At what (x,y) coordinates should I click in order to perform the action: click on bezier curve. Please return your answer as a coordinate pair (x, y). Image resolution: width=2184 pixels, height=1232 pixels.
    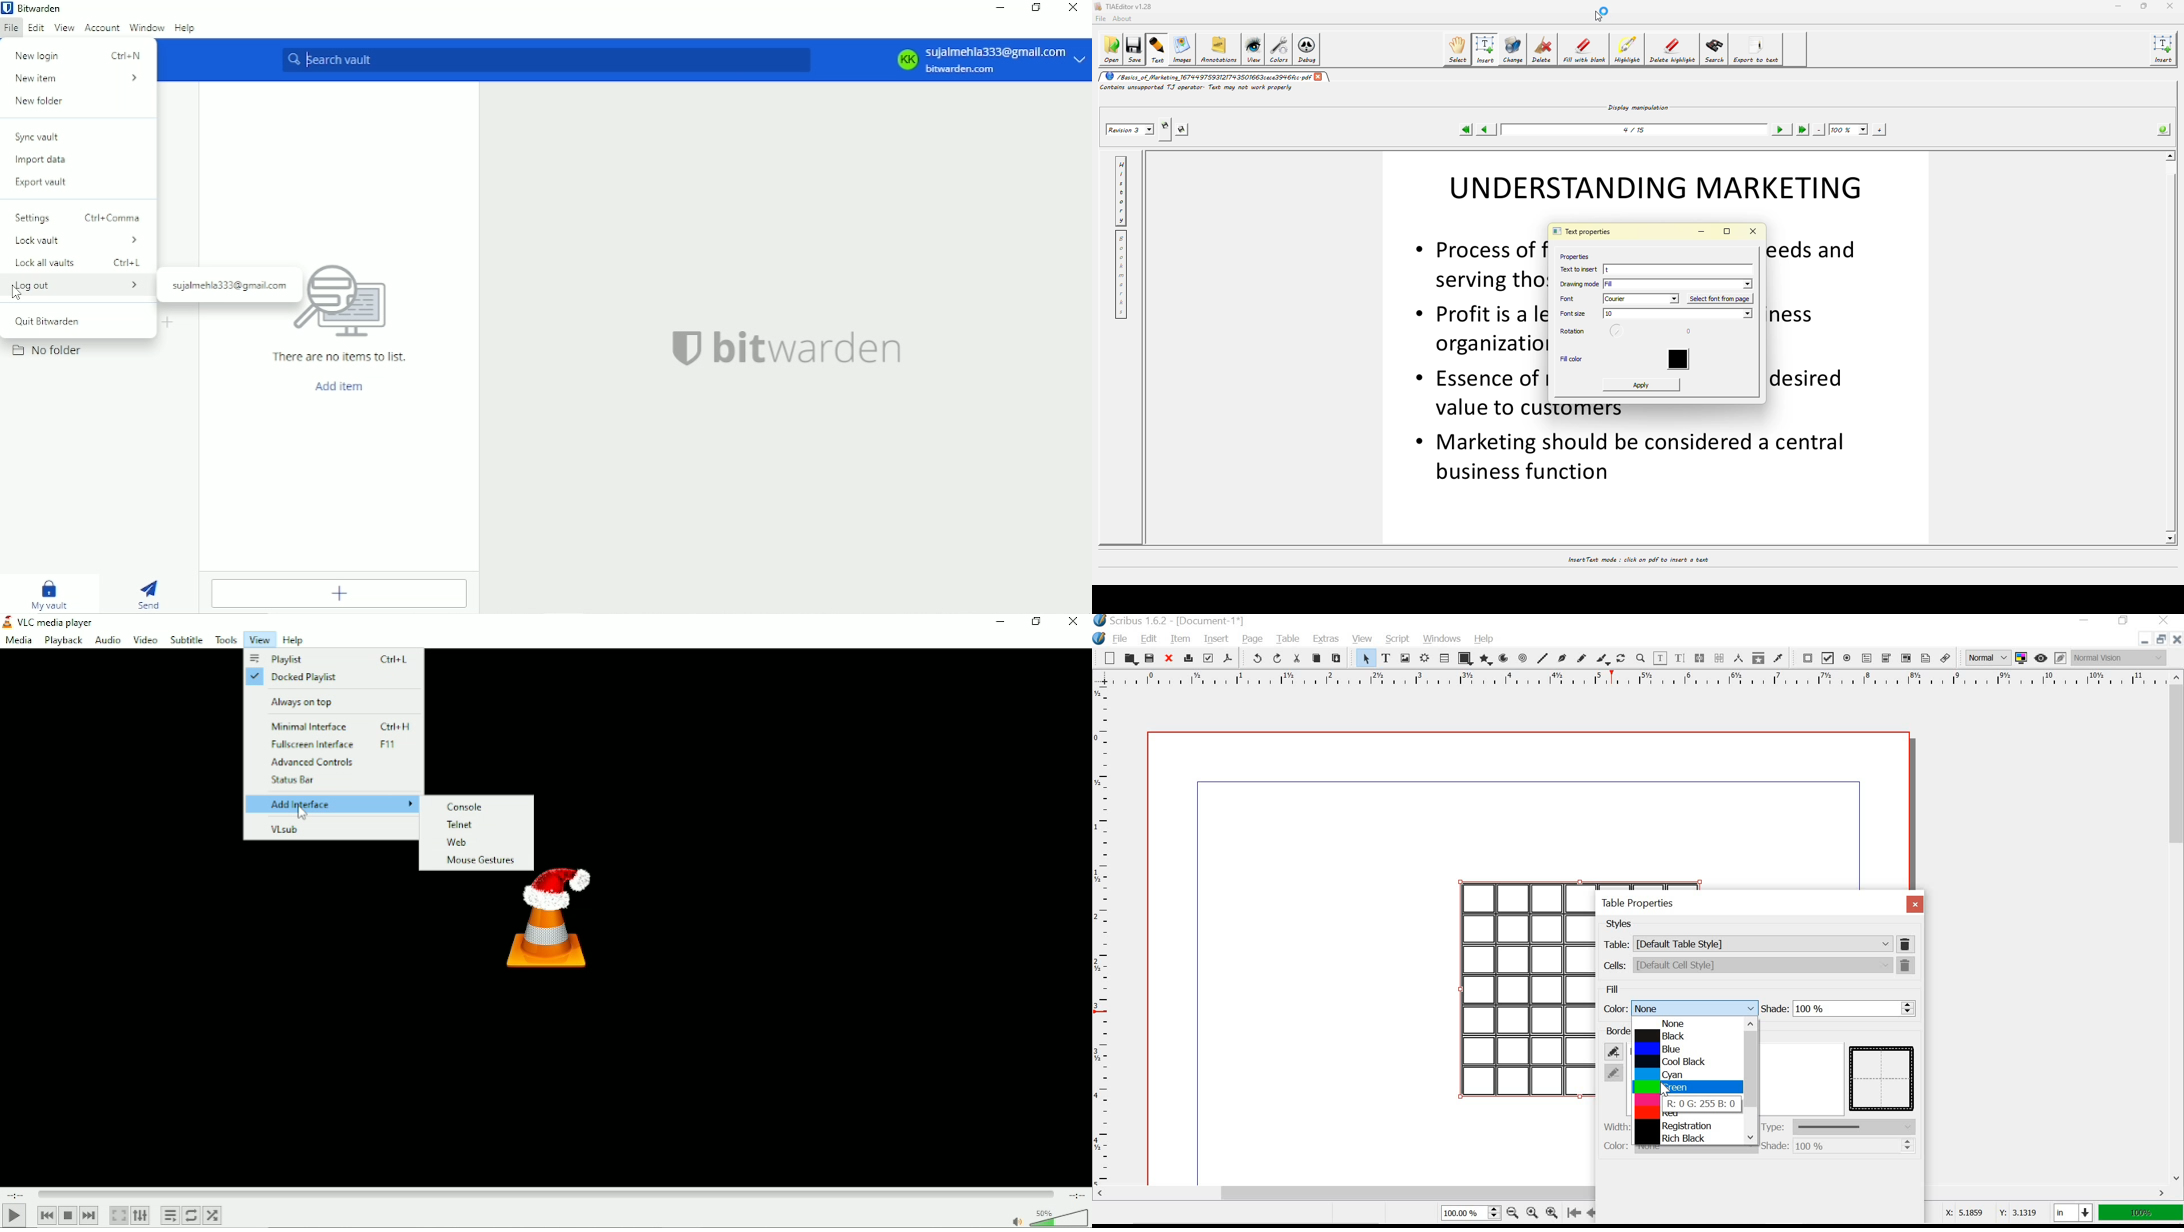
    Looking at the image, I should click on (1562, 658).